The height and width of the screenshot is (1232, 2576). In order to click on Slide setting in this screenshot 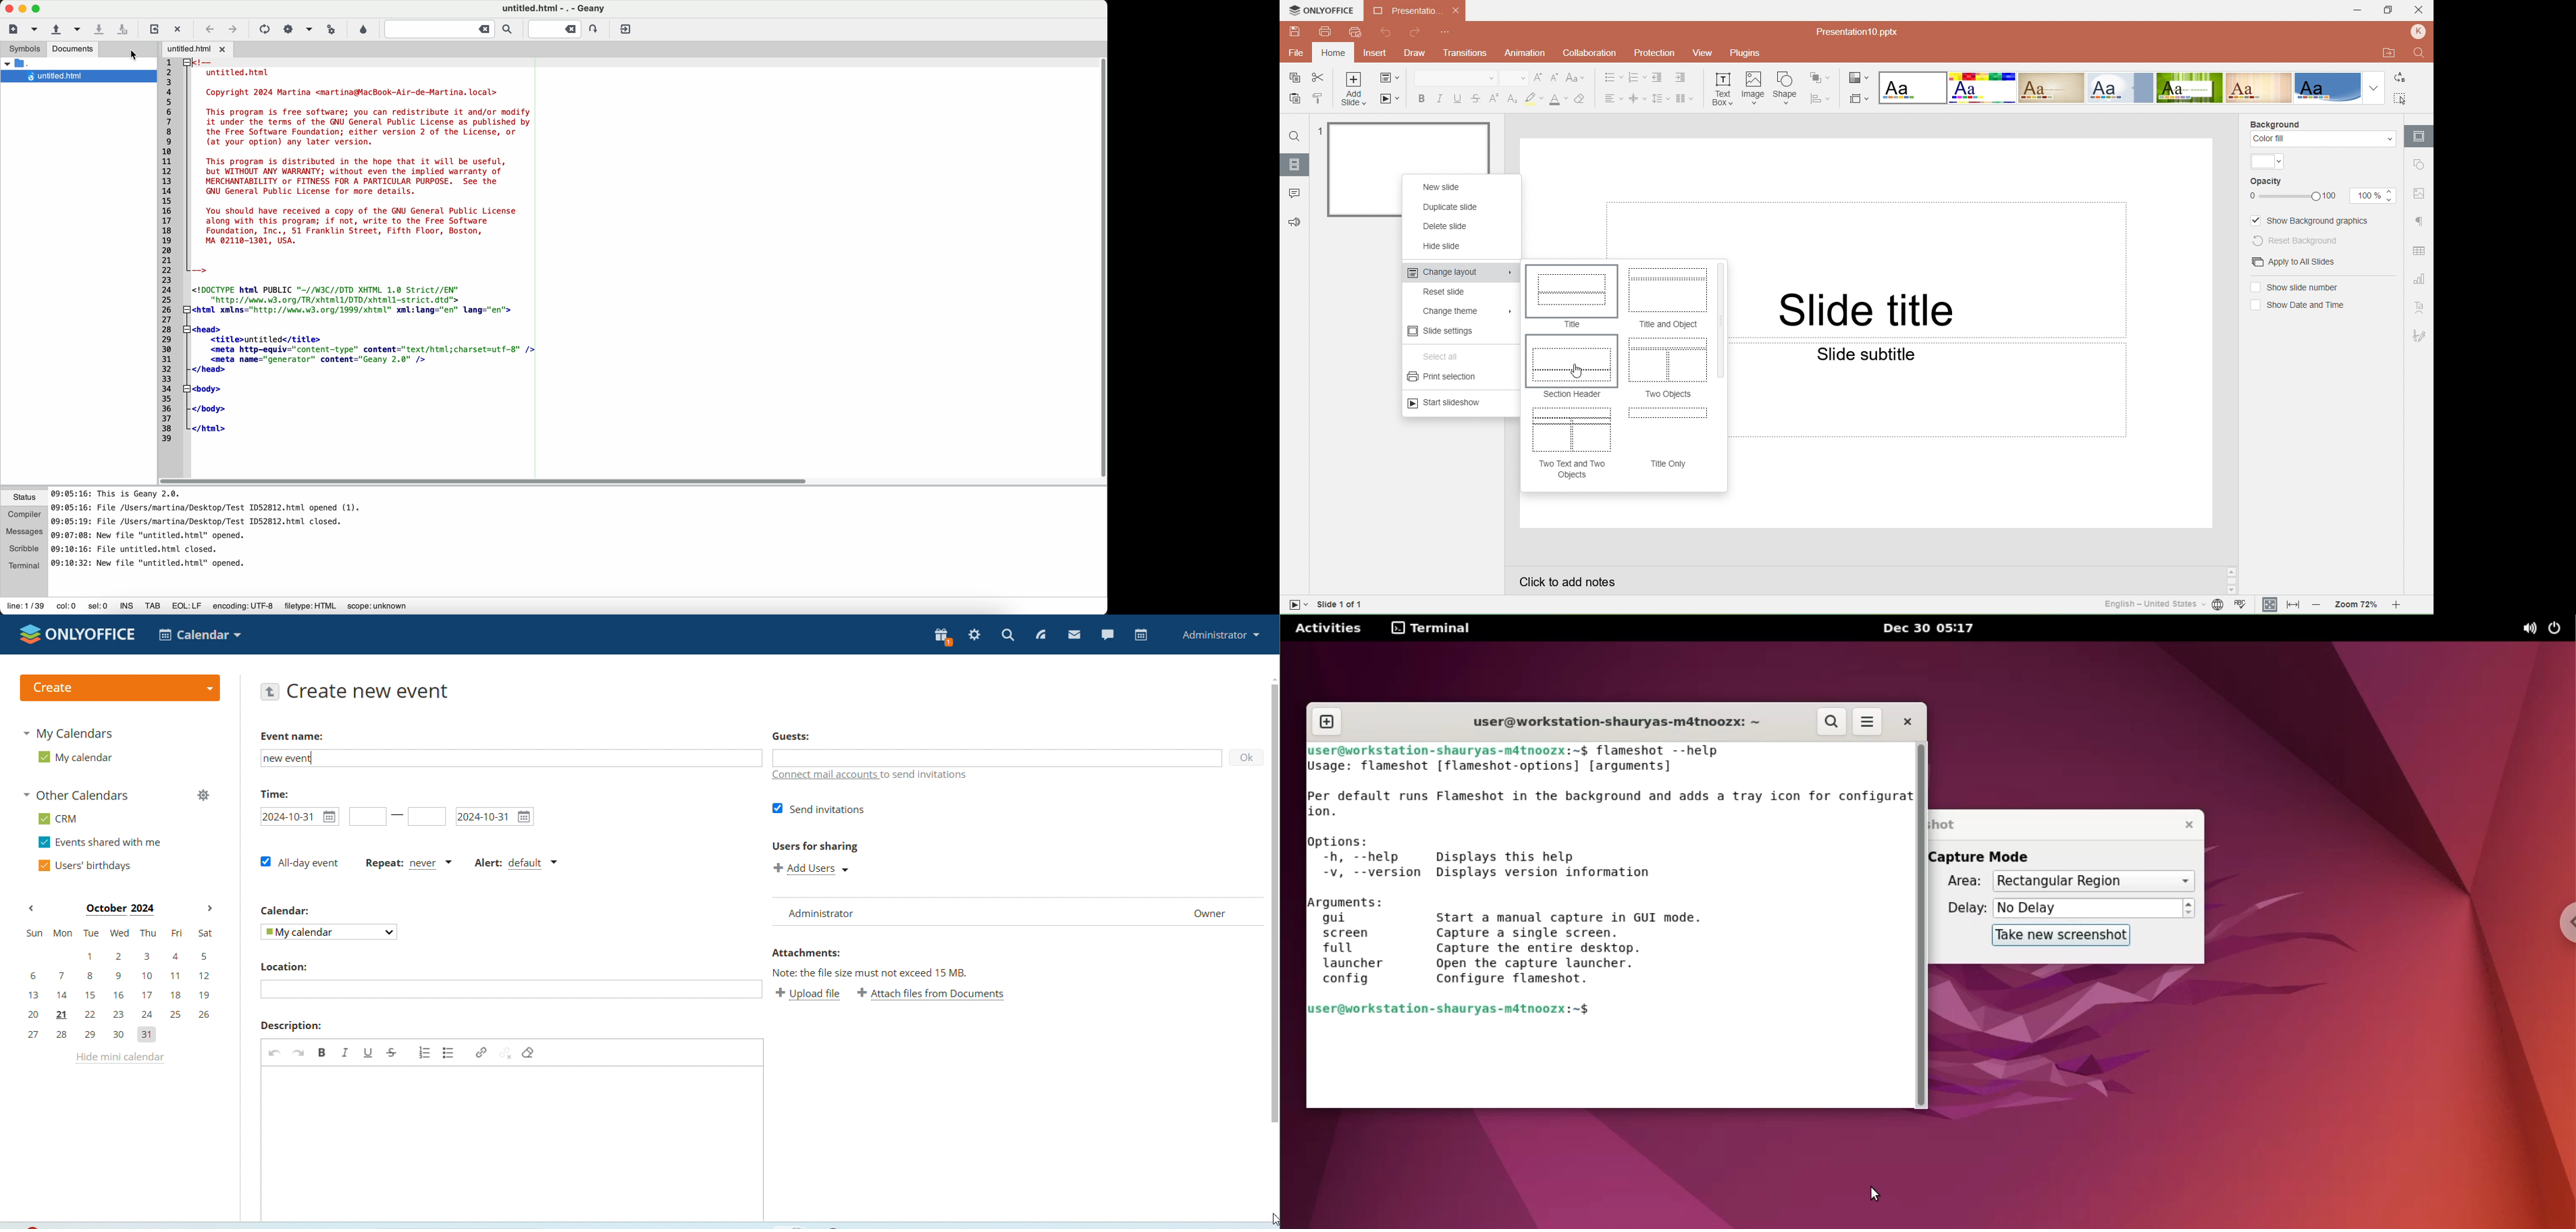, I will do `click(2419, 166)`.